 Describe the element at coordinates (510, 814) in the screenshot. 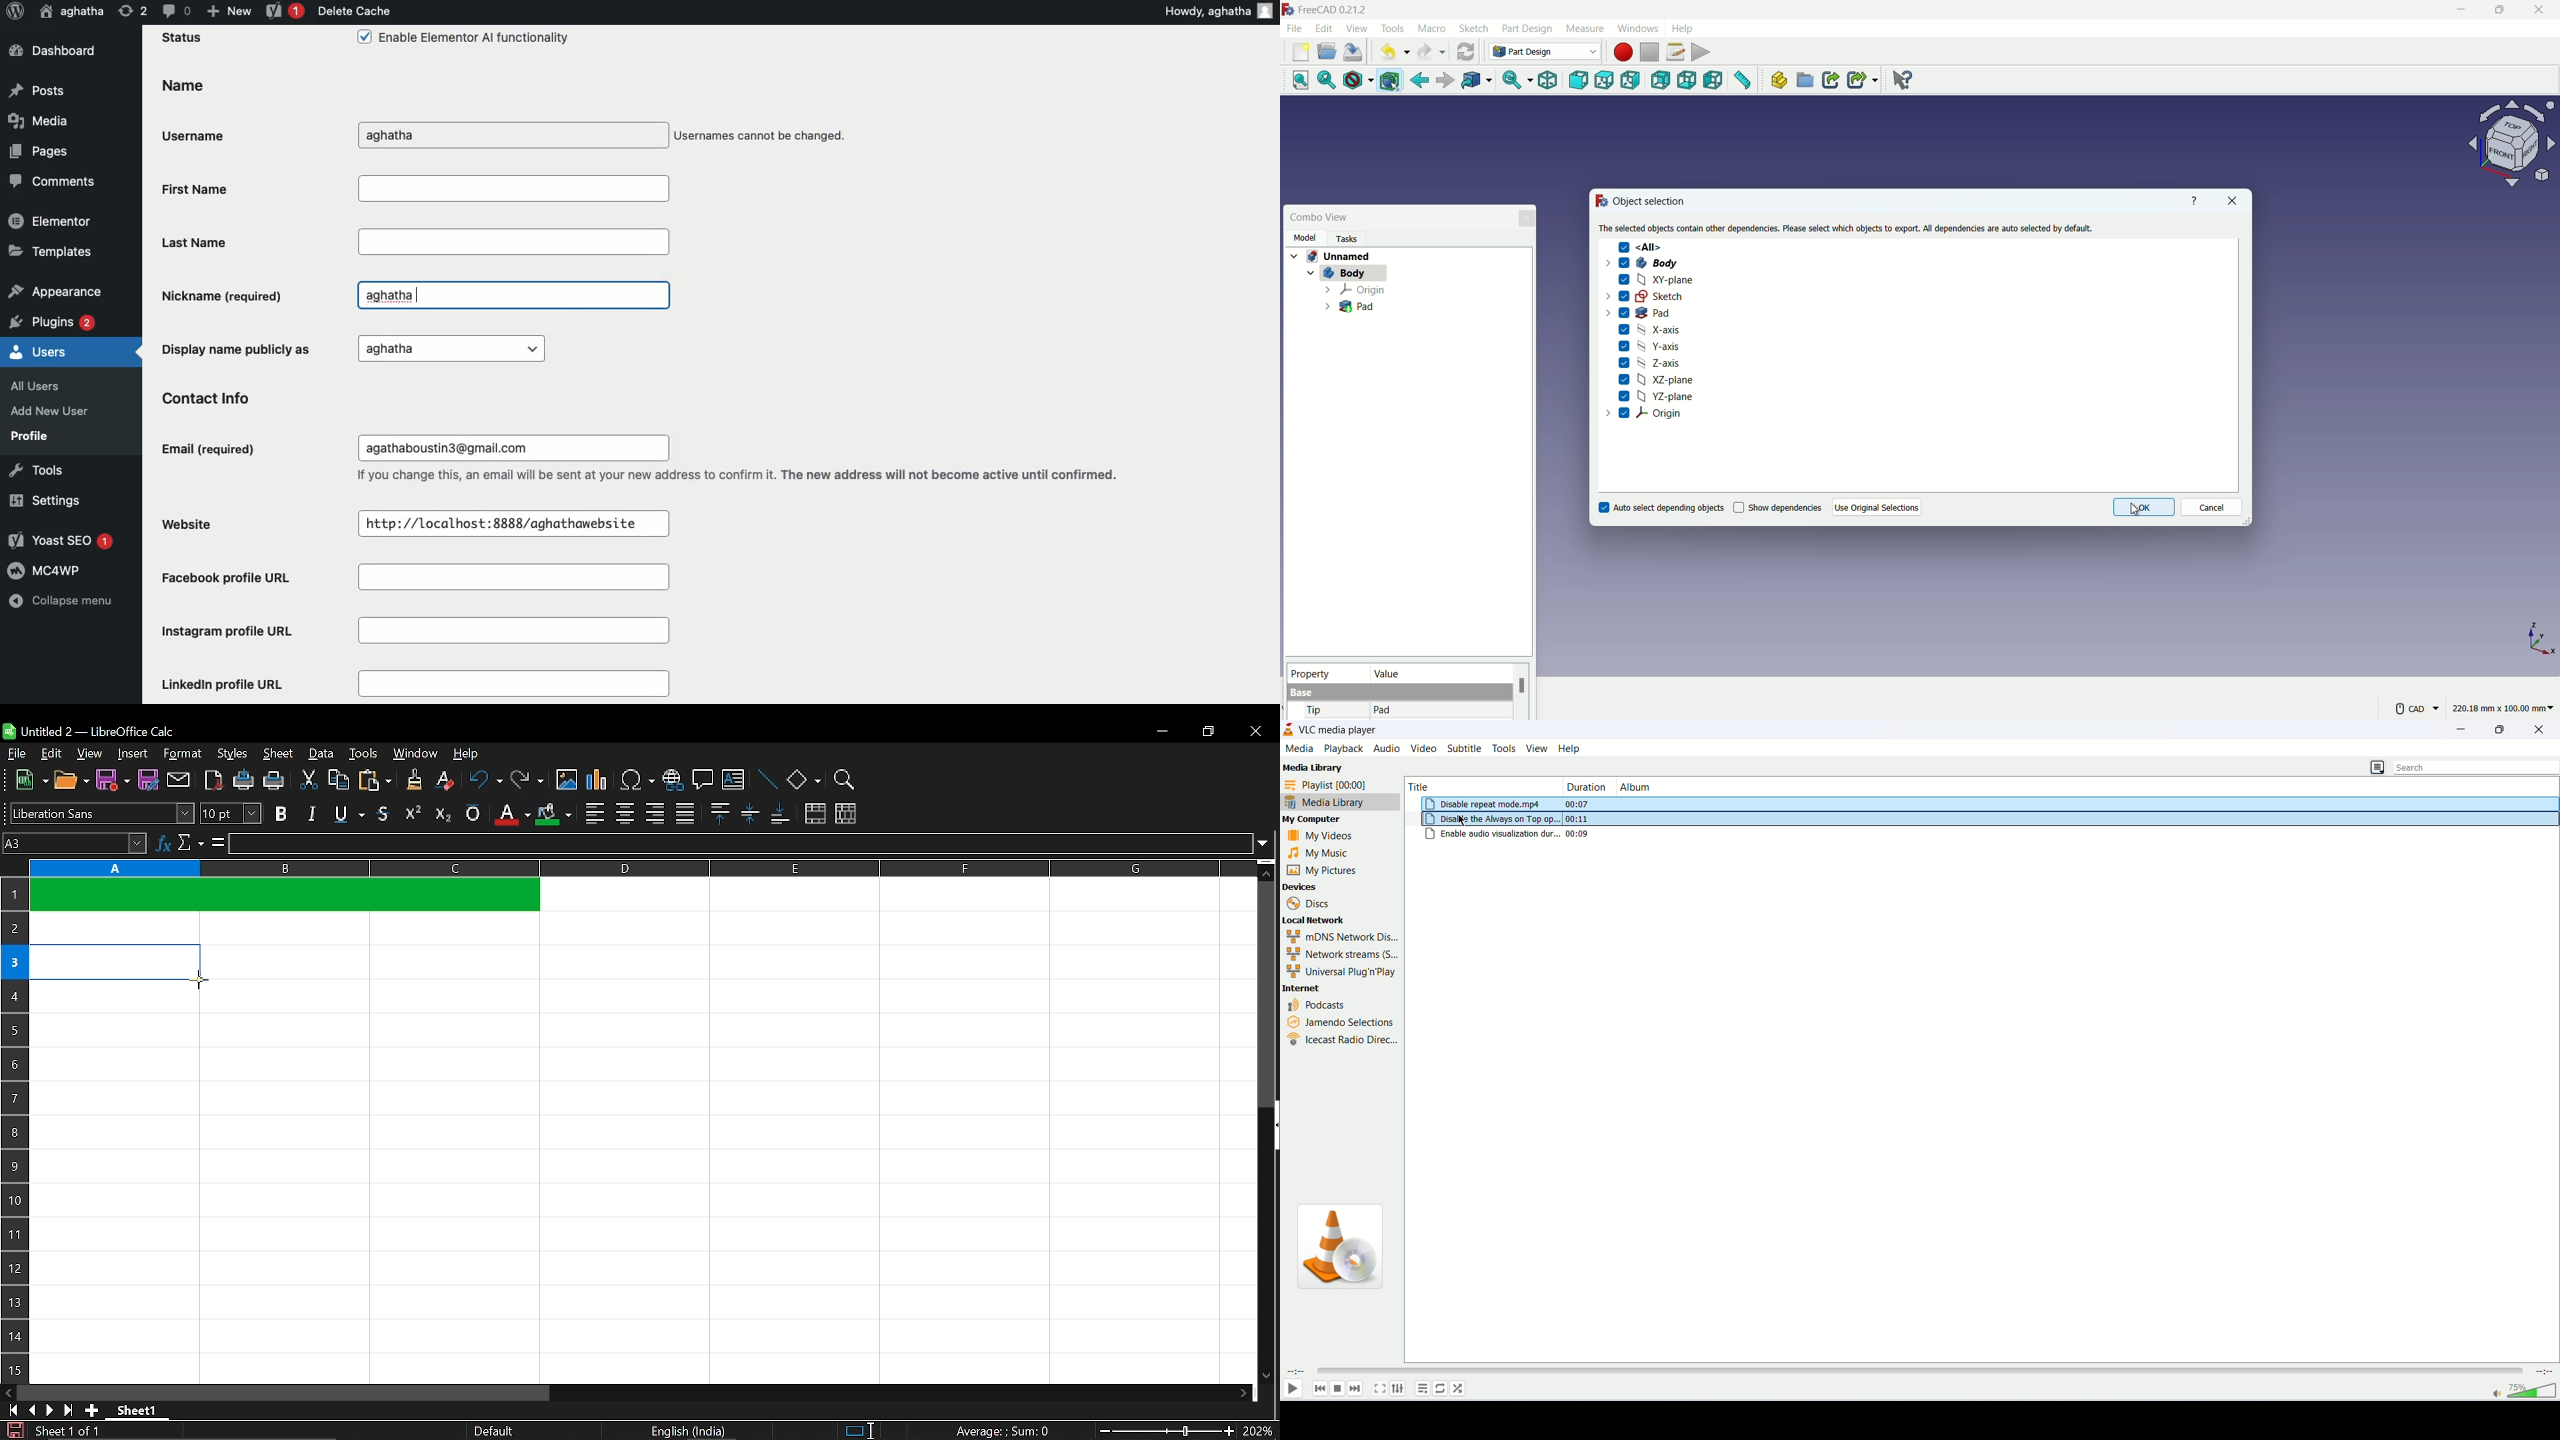

I see `text color` at that location.